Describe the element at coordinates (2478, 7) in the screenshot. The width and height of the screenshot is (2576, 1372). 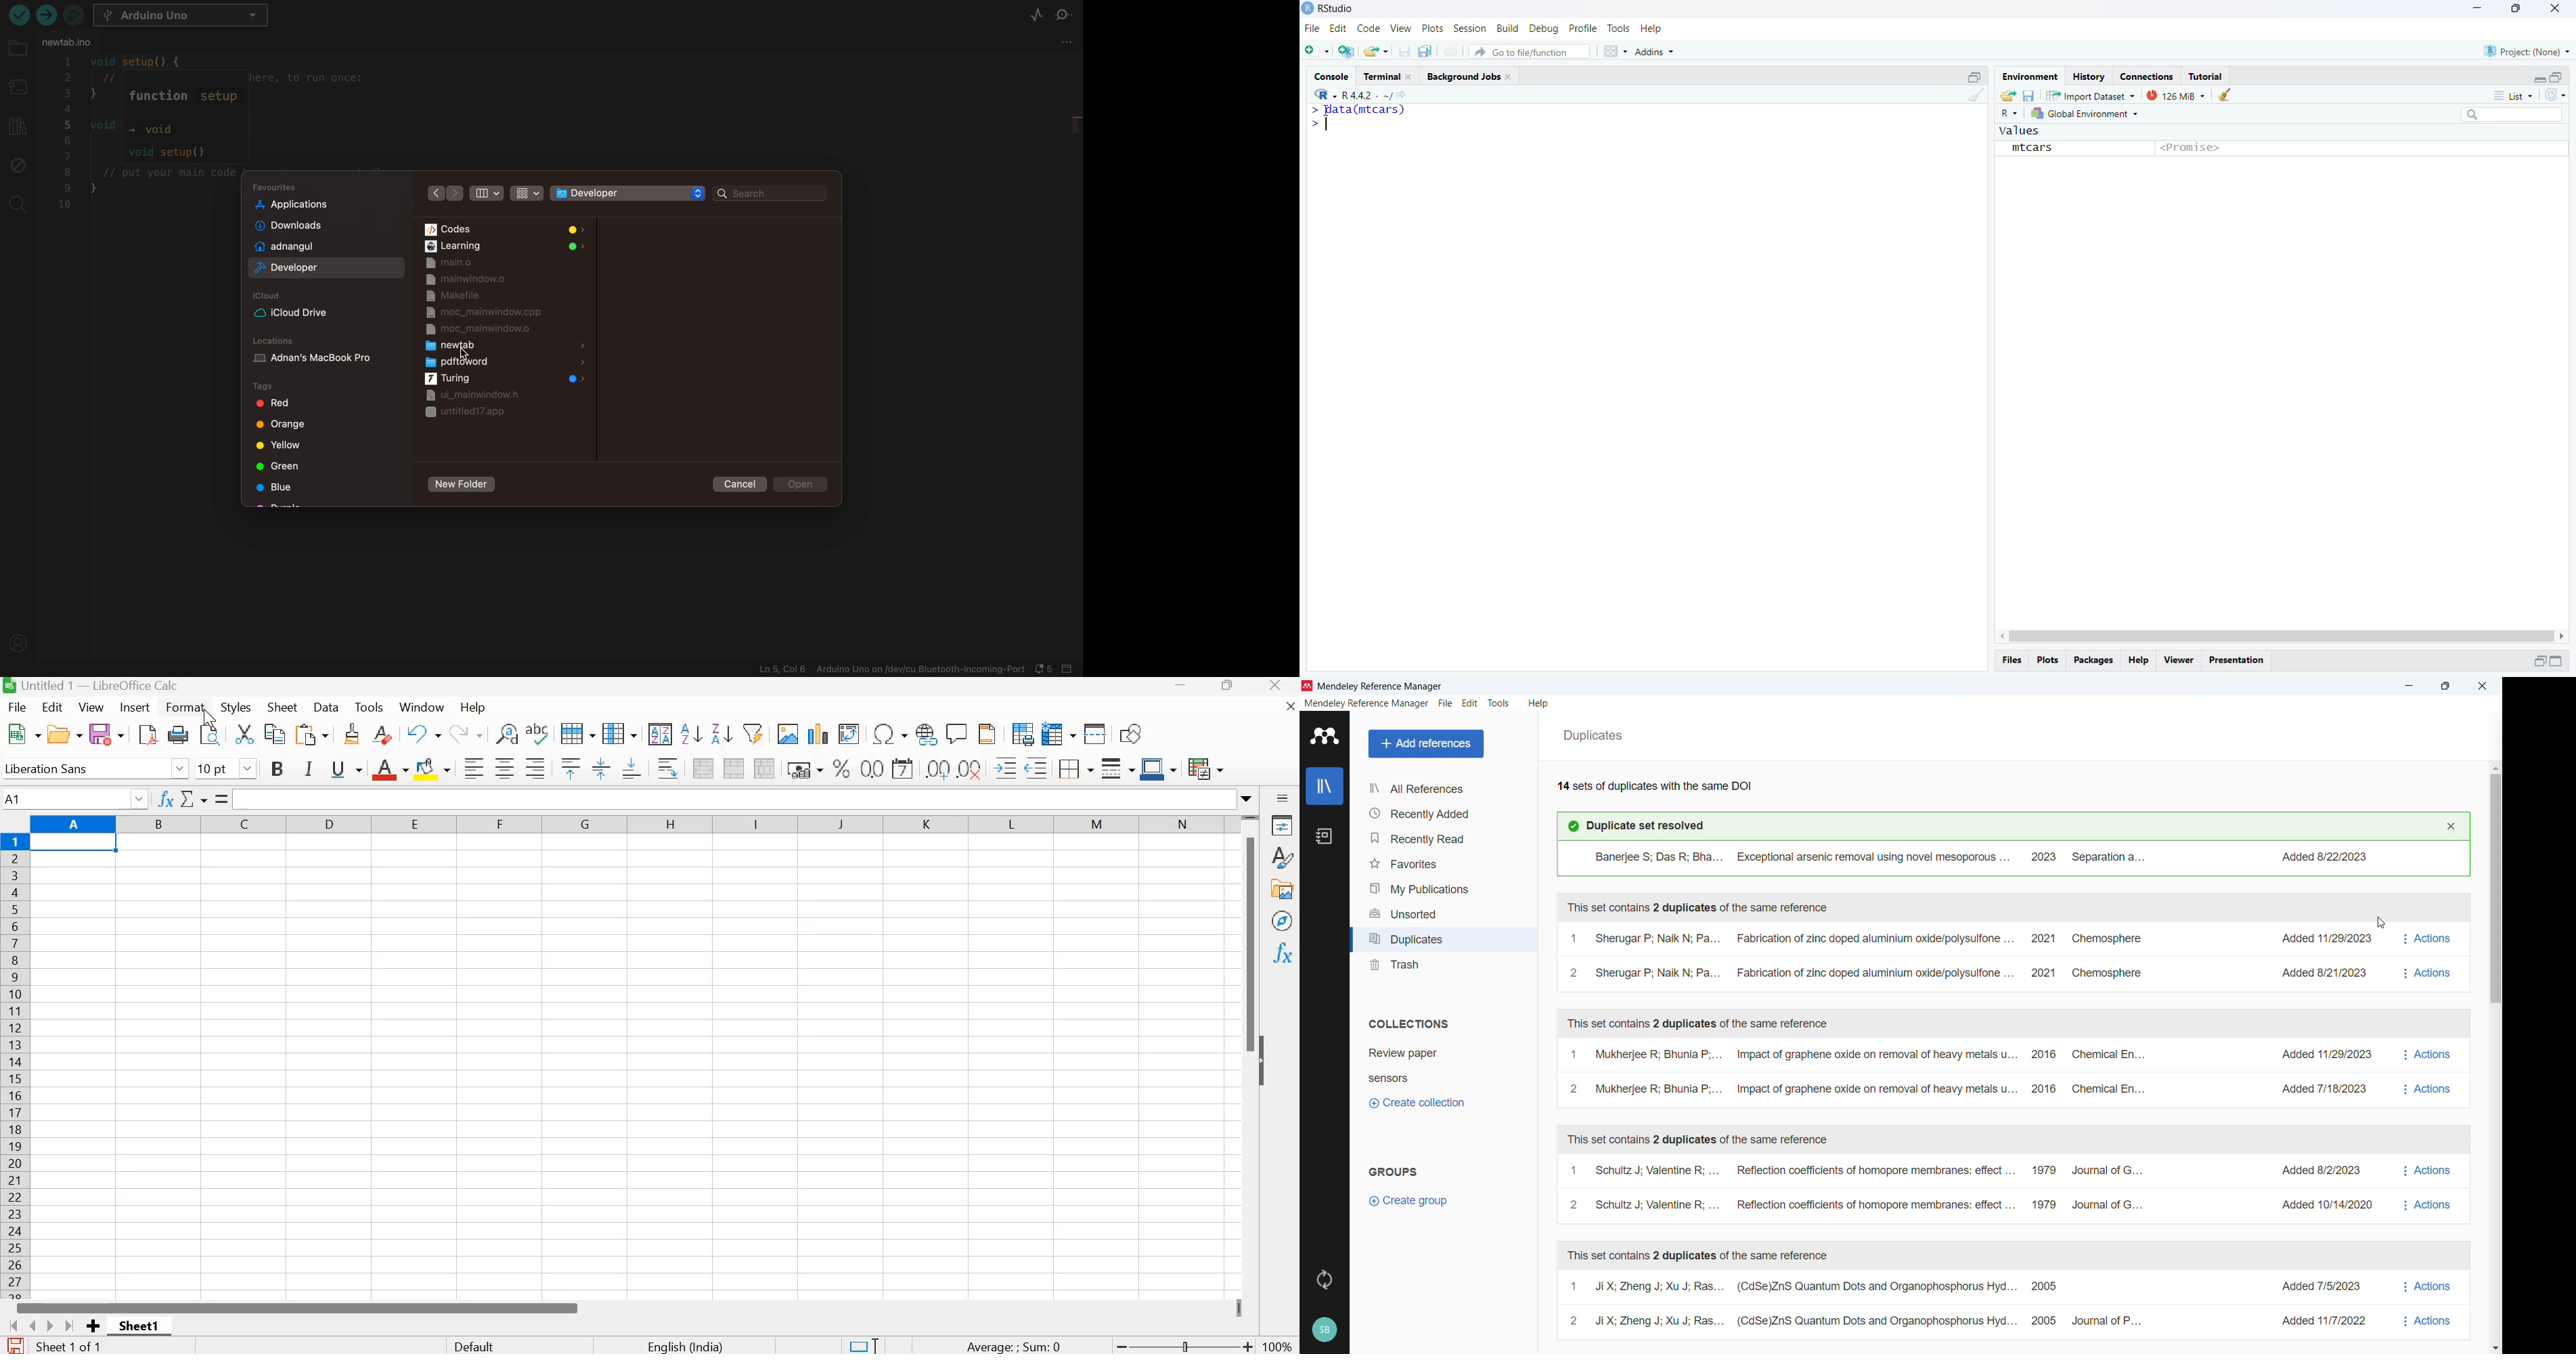
I see `minimize` at that location.